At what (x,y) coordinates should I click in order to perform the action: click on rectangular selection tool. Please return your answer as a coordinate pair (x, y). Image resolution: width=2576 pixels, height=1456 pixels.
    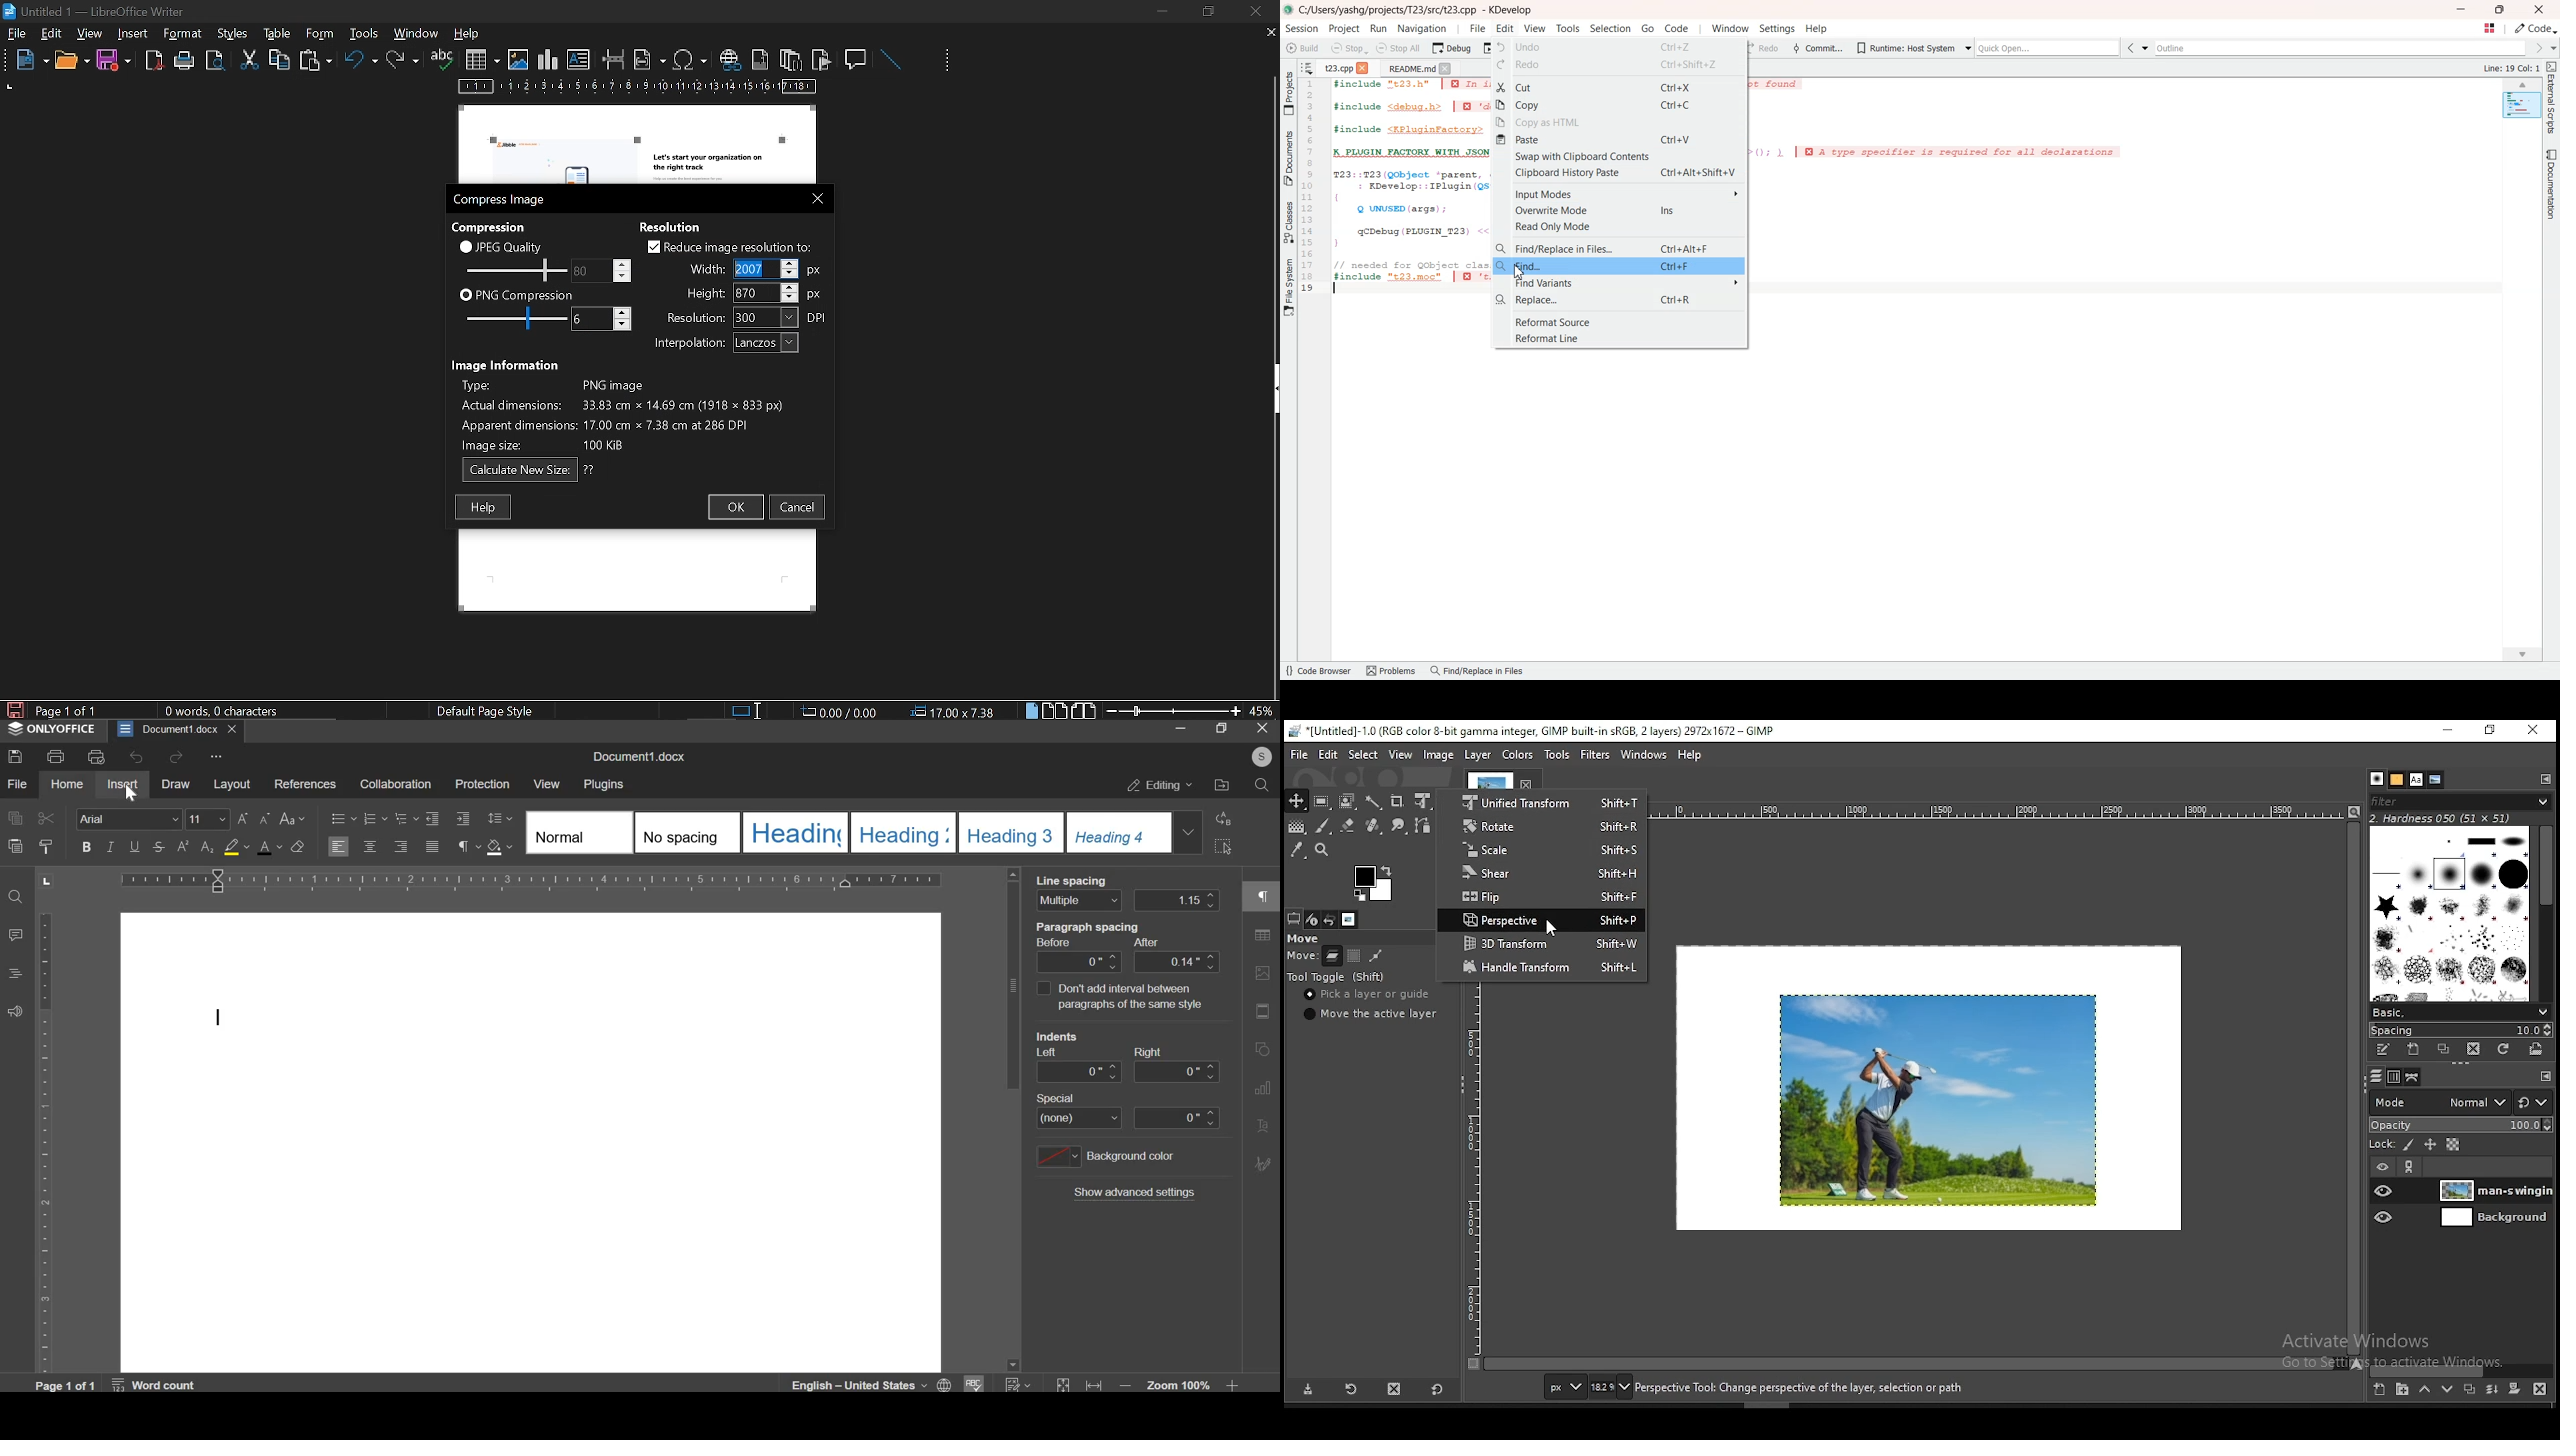
    Looking at the image, I should click on (1324, 802).